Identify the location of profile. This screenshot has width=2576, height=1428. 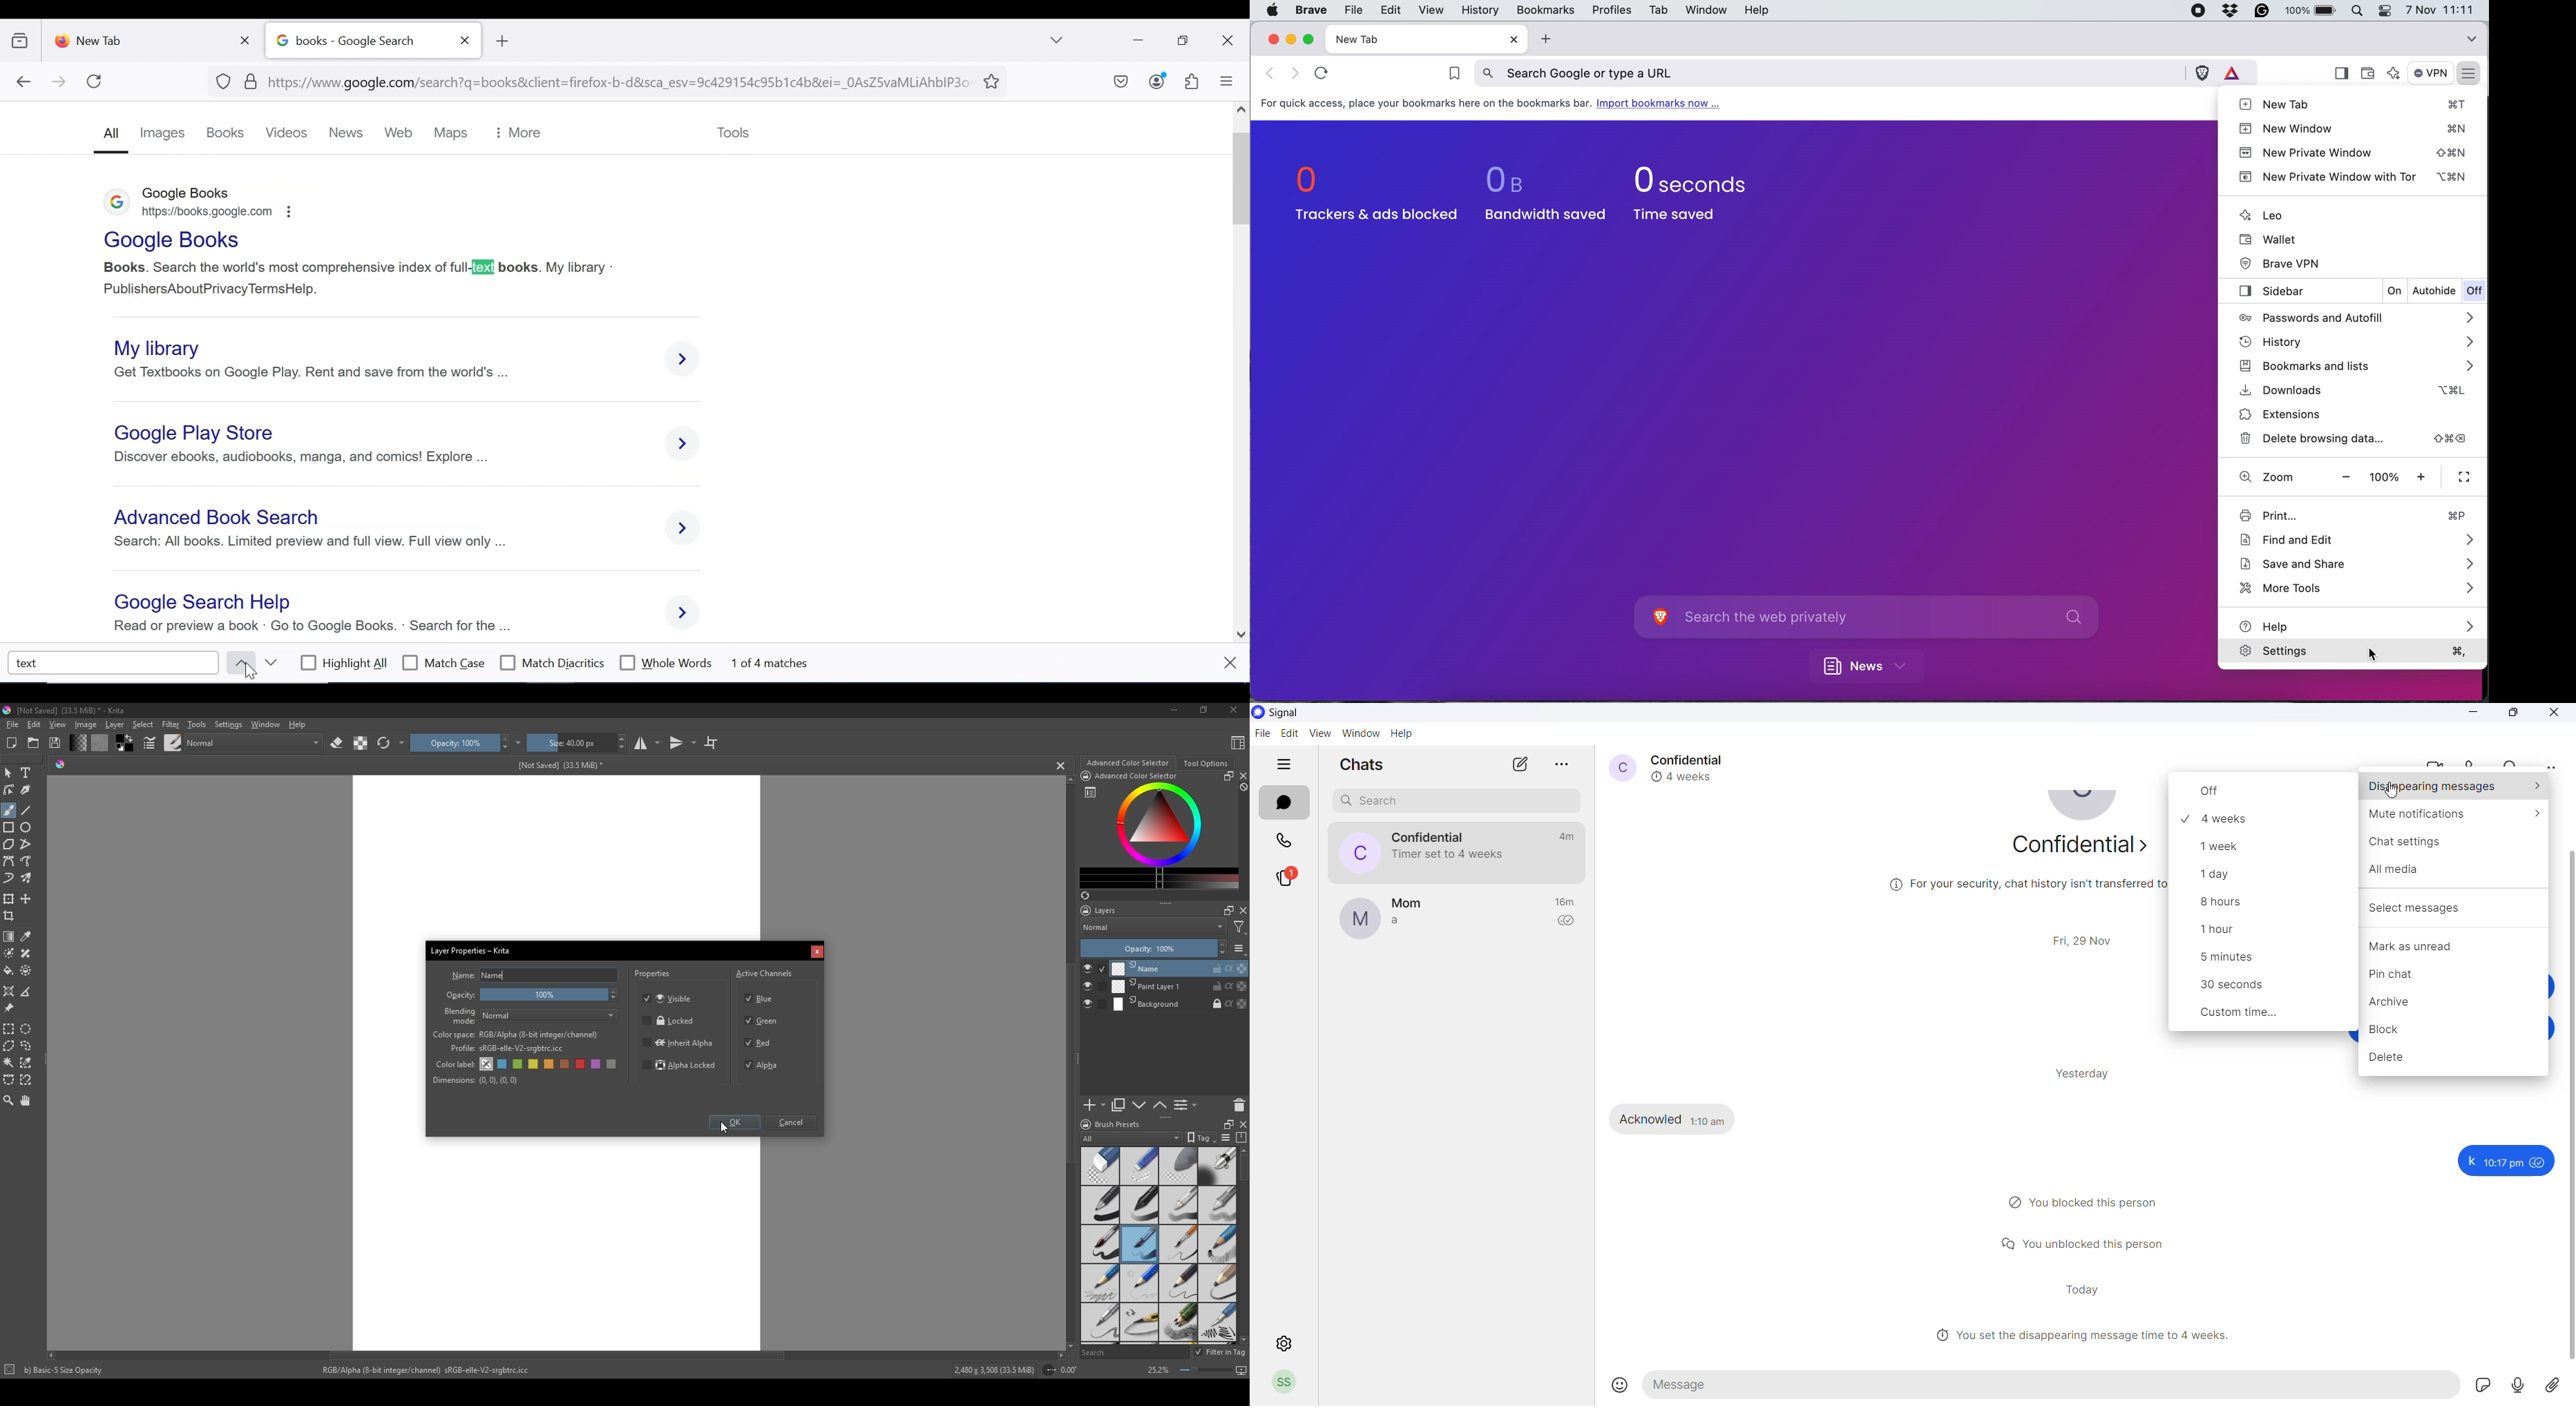
(1290, 1383).